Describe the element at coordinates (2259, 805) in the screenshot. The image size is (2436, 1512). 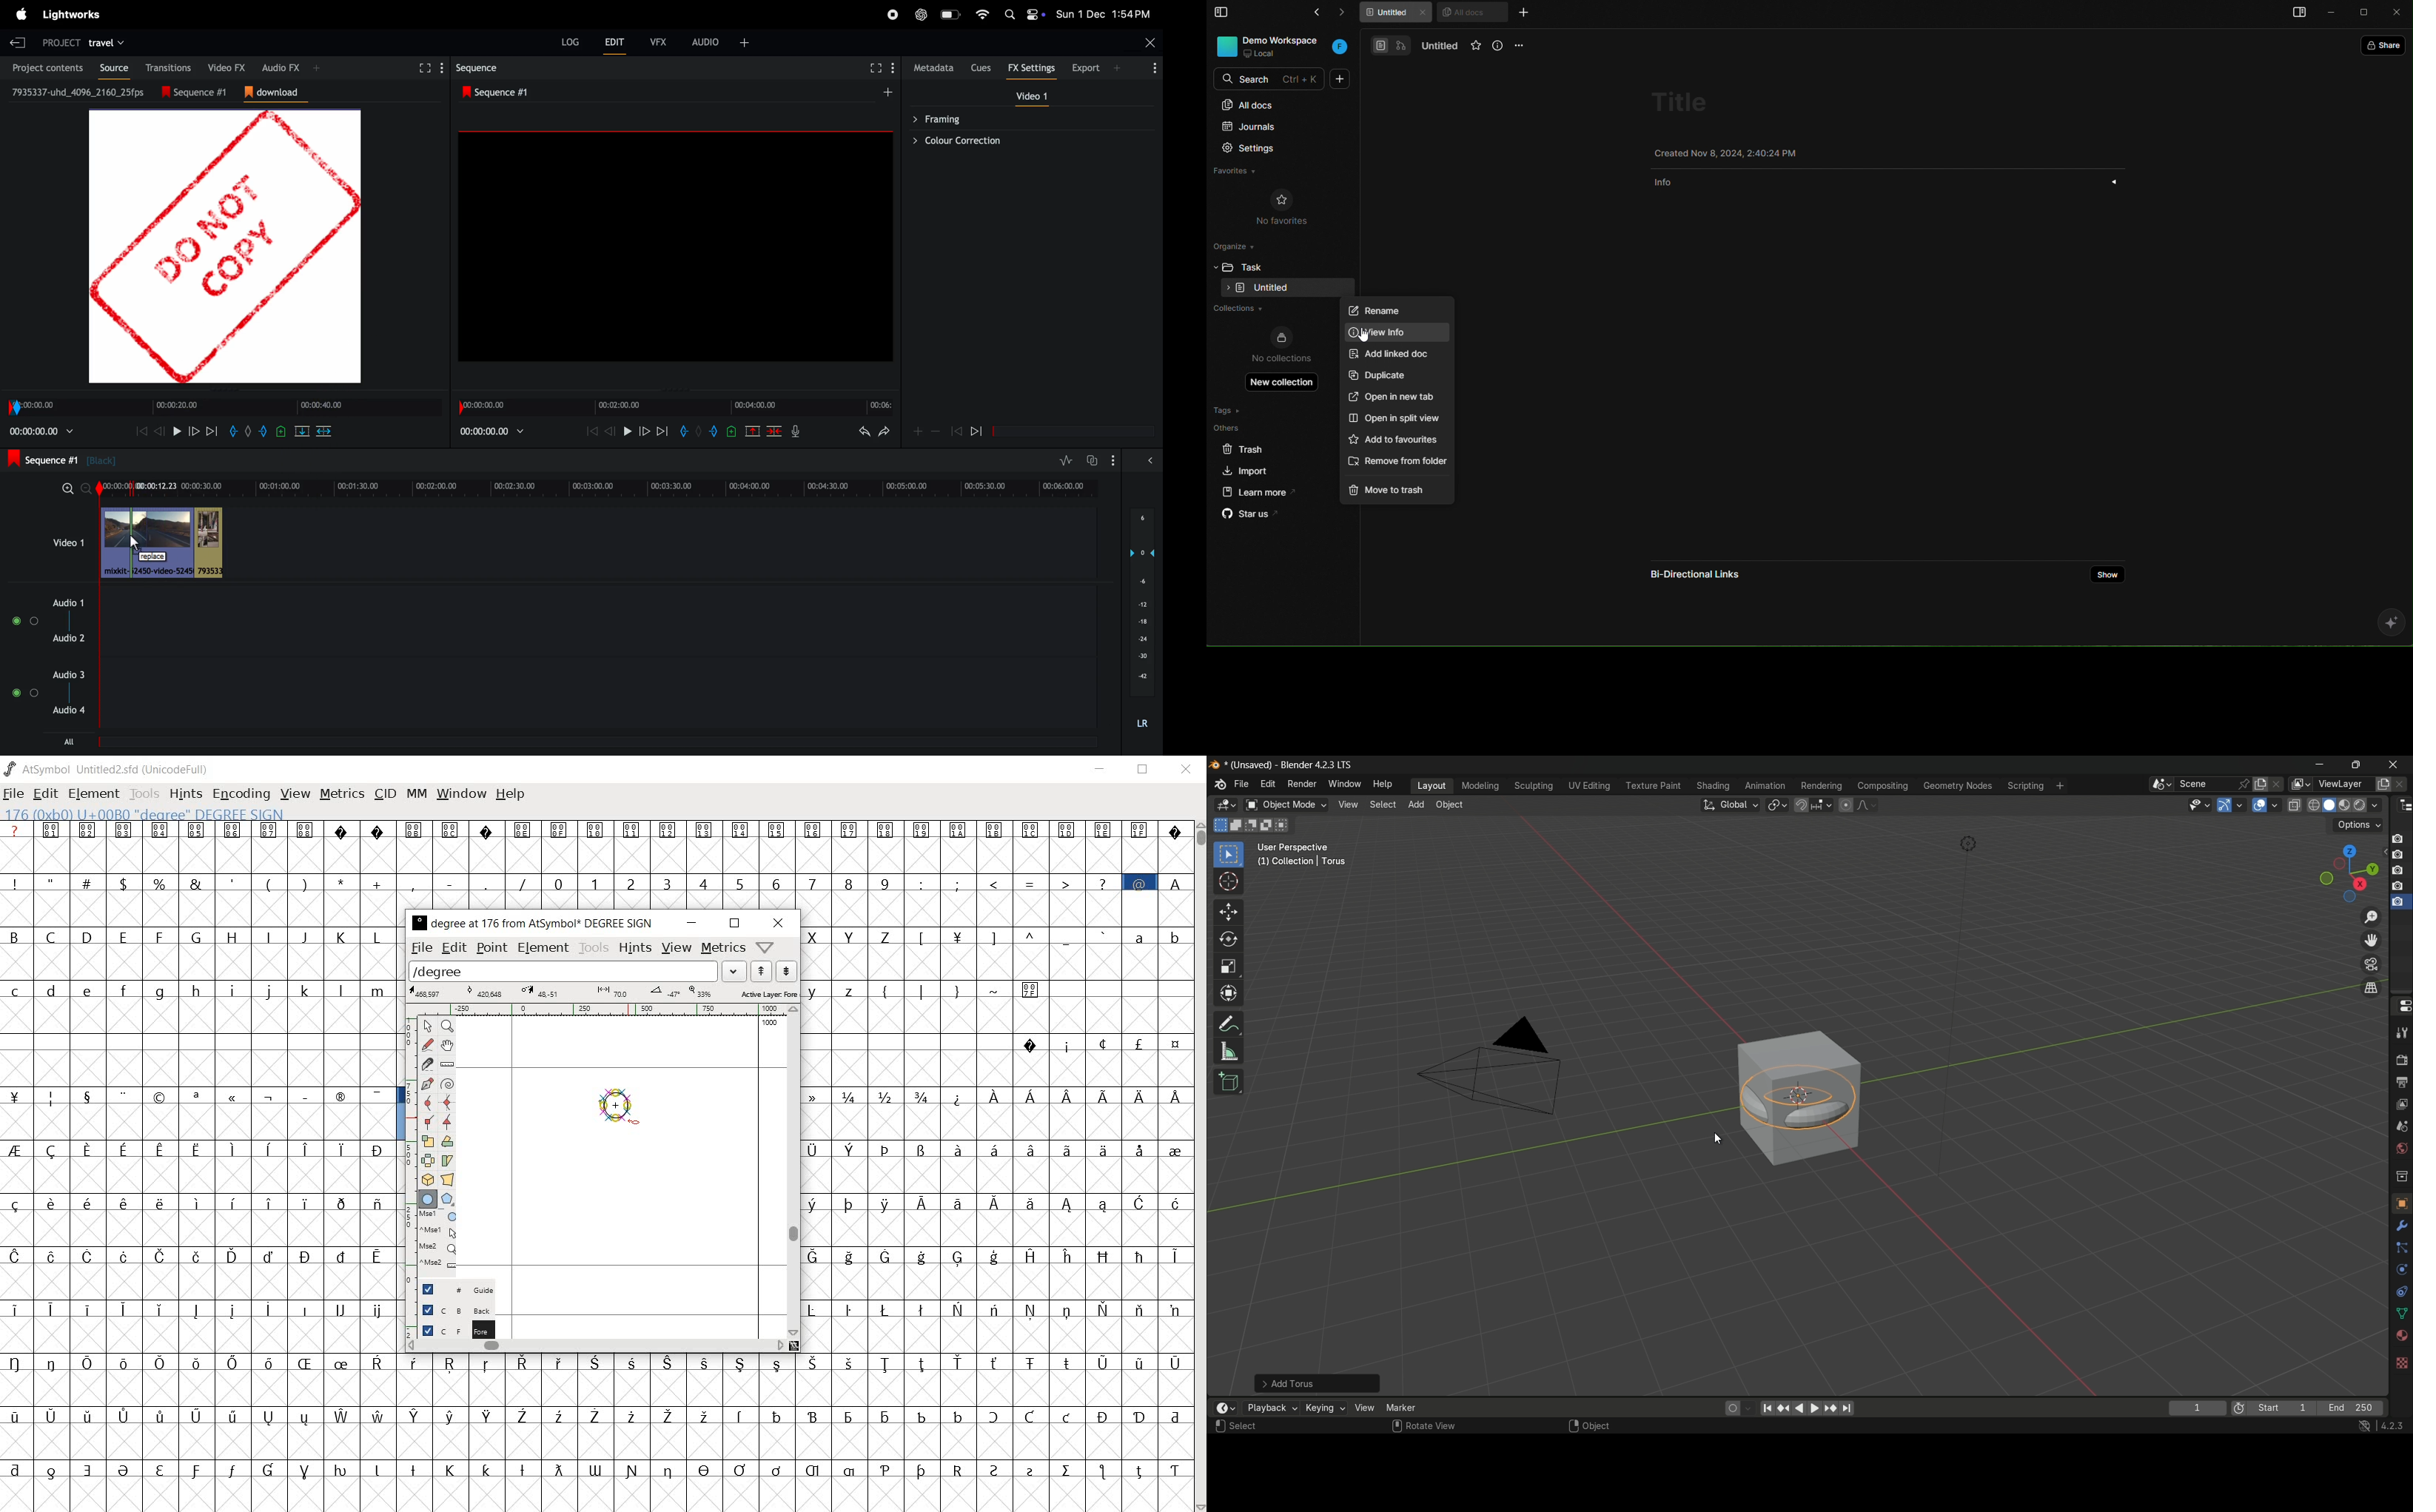
I see `show overlay` at that location.